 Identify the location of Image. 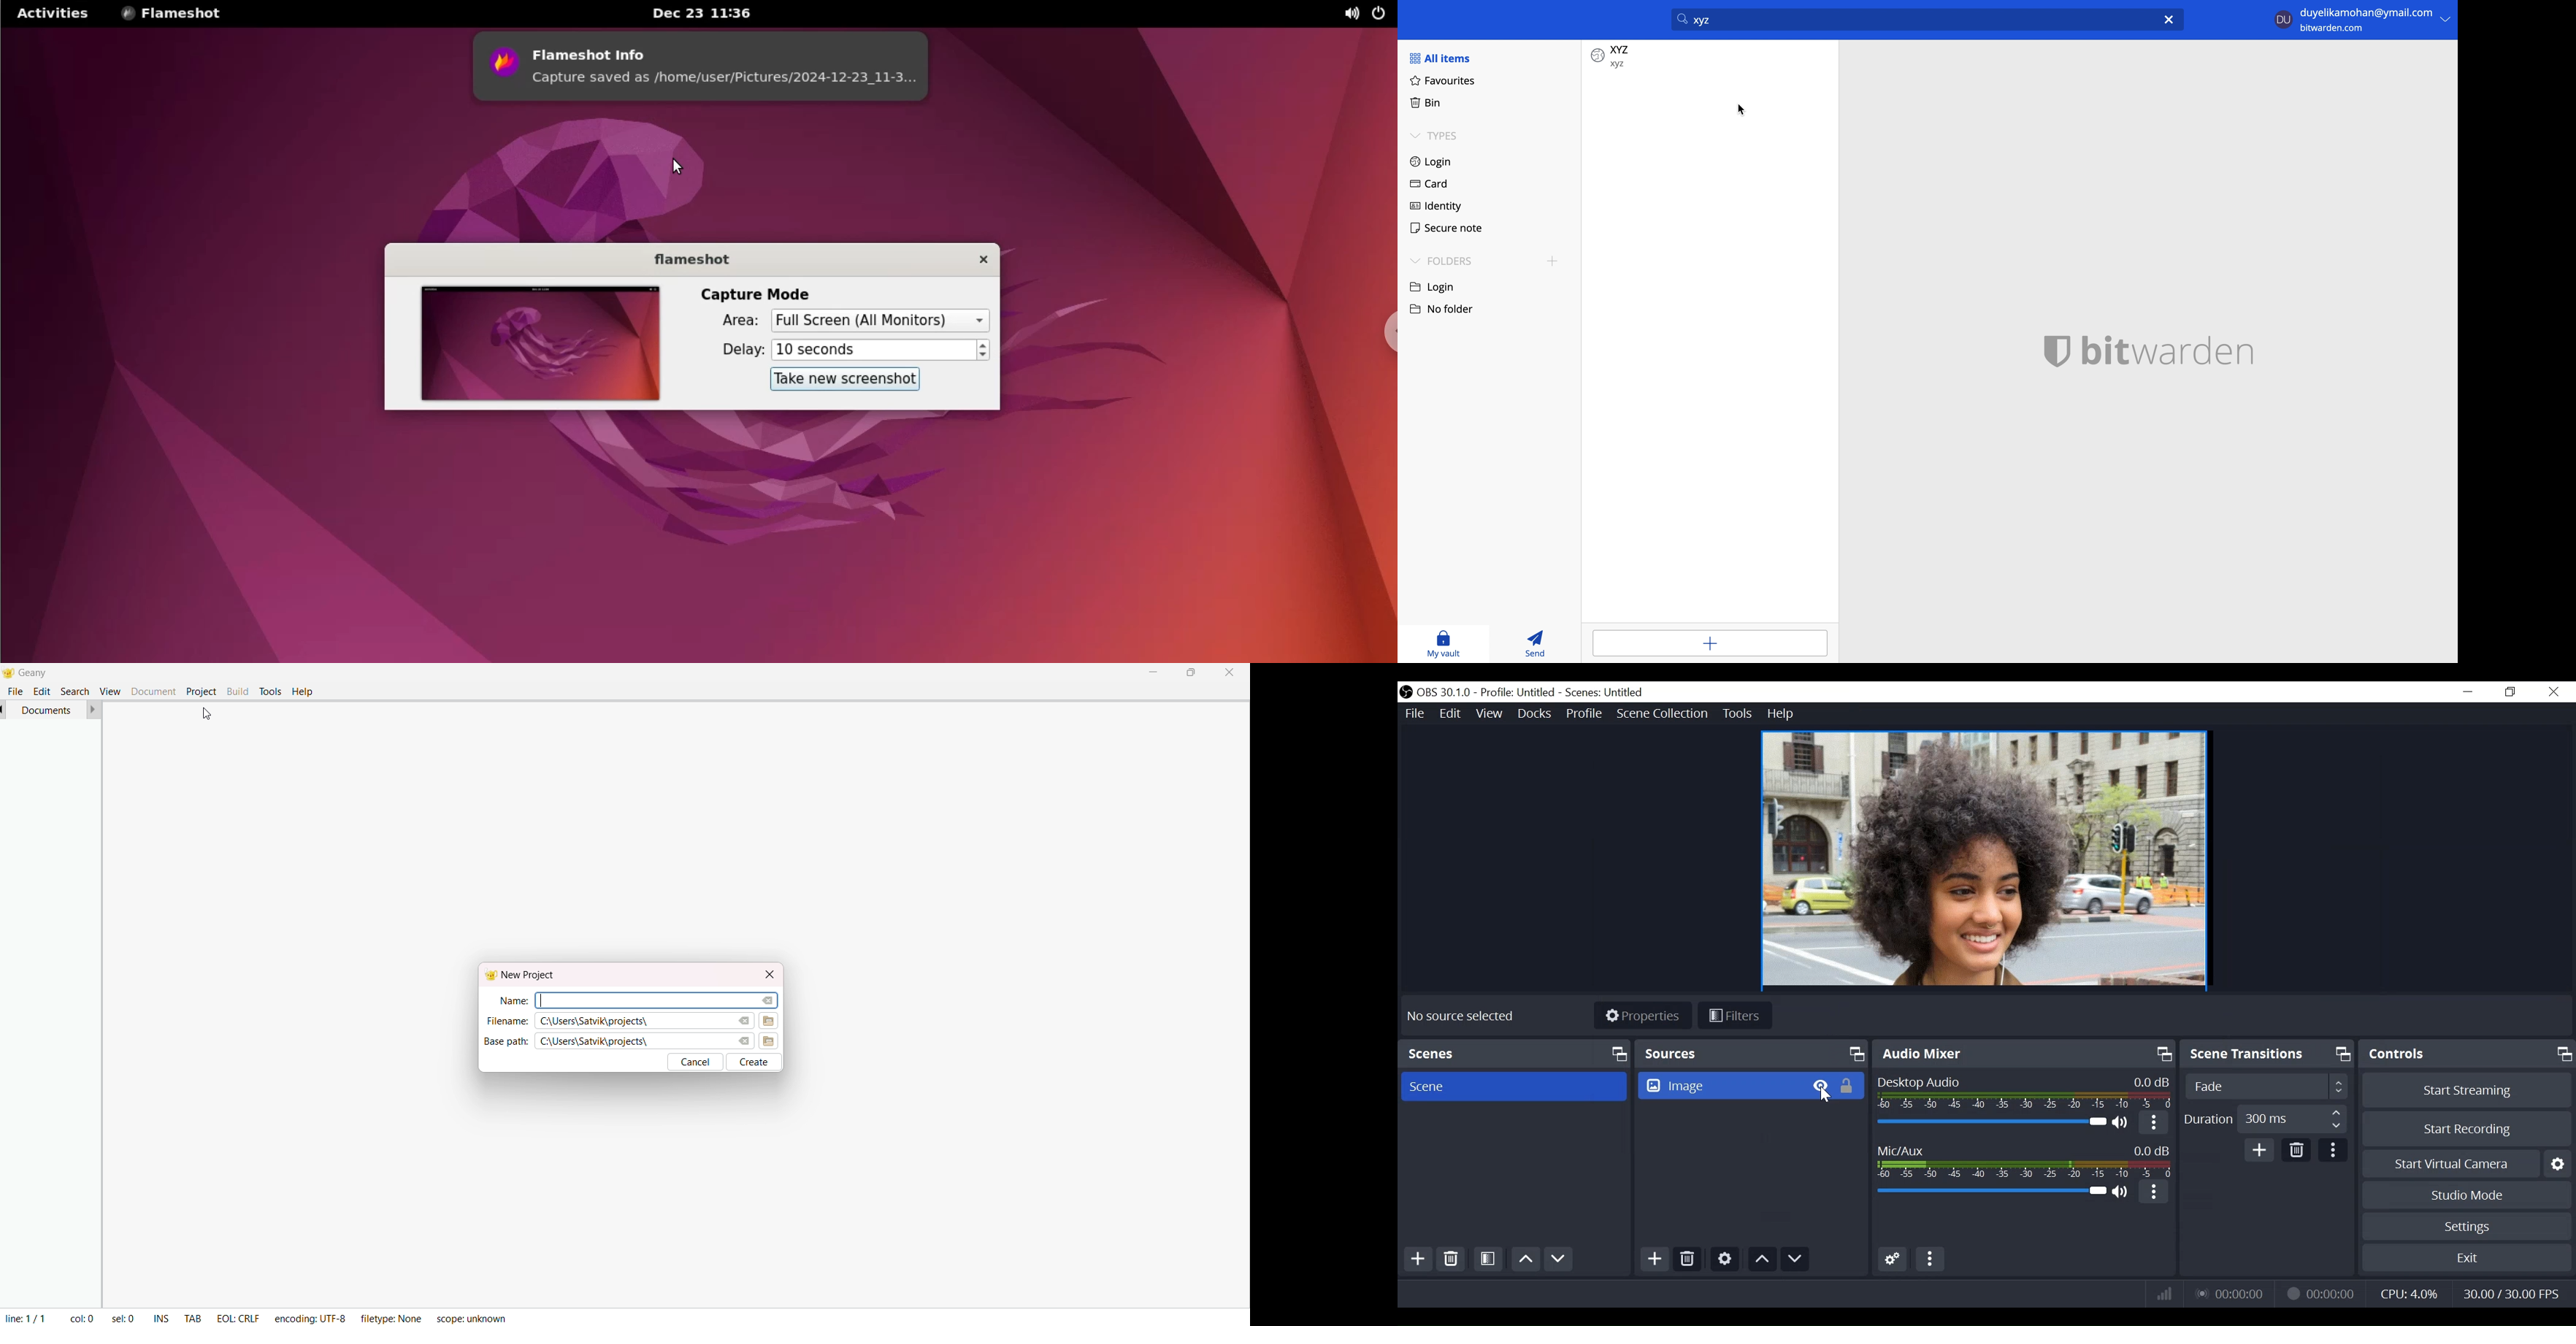
(1720, 1085).